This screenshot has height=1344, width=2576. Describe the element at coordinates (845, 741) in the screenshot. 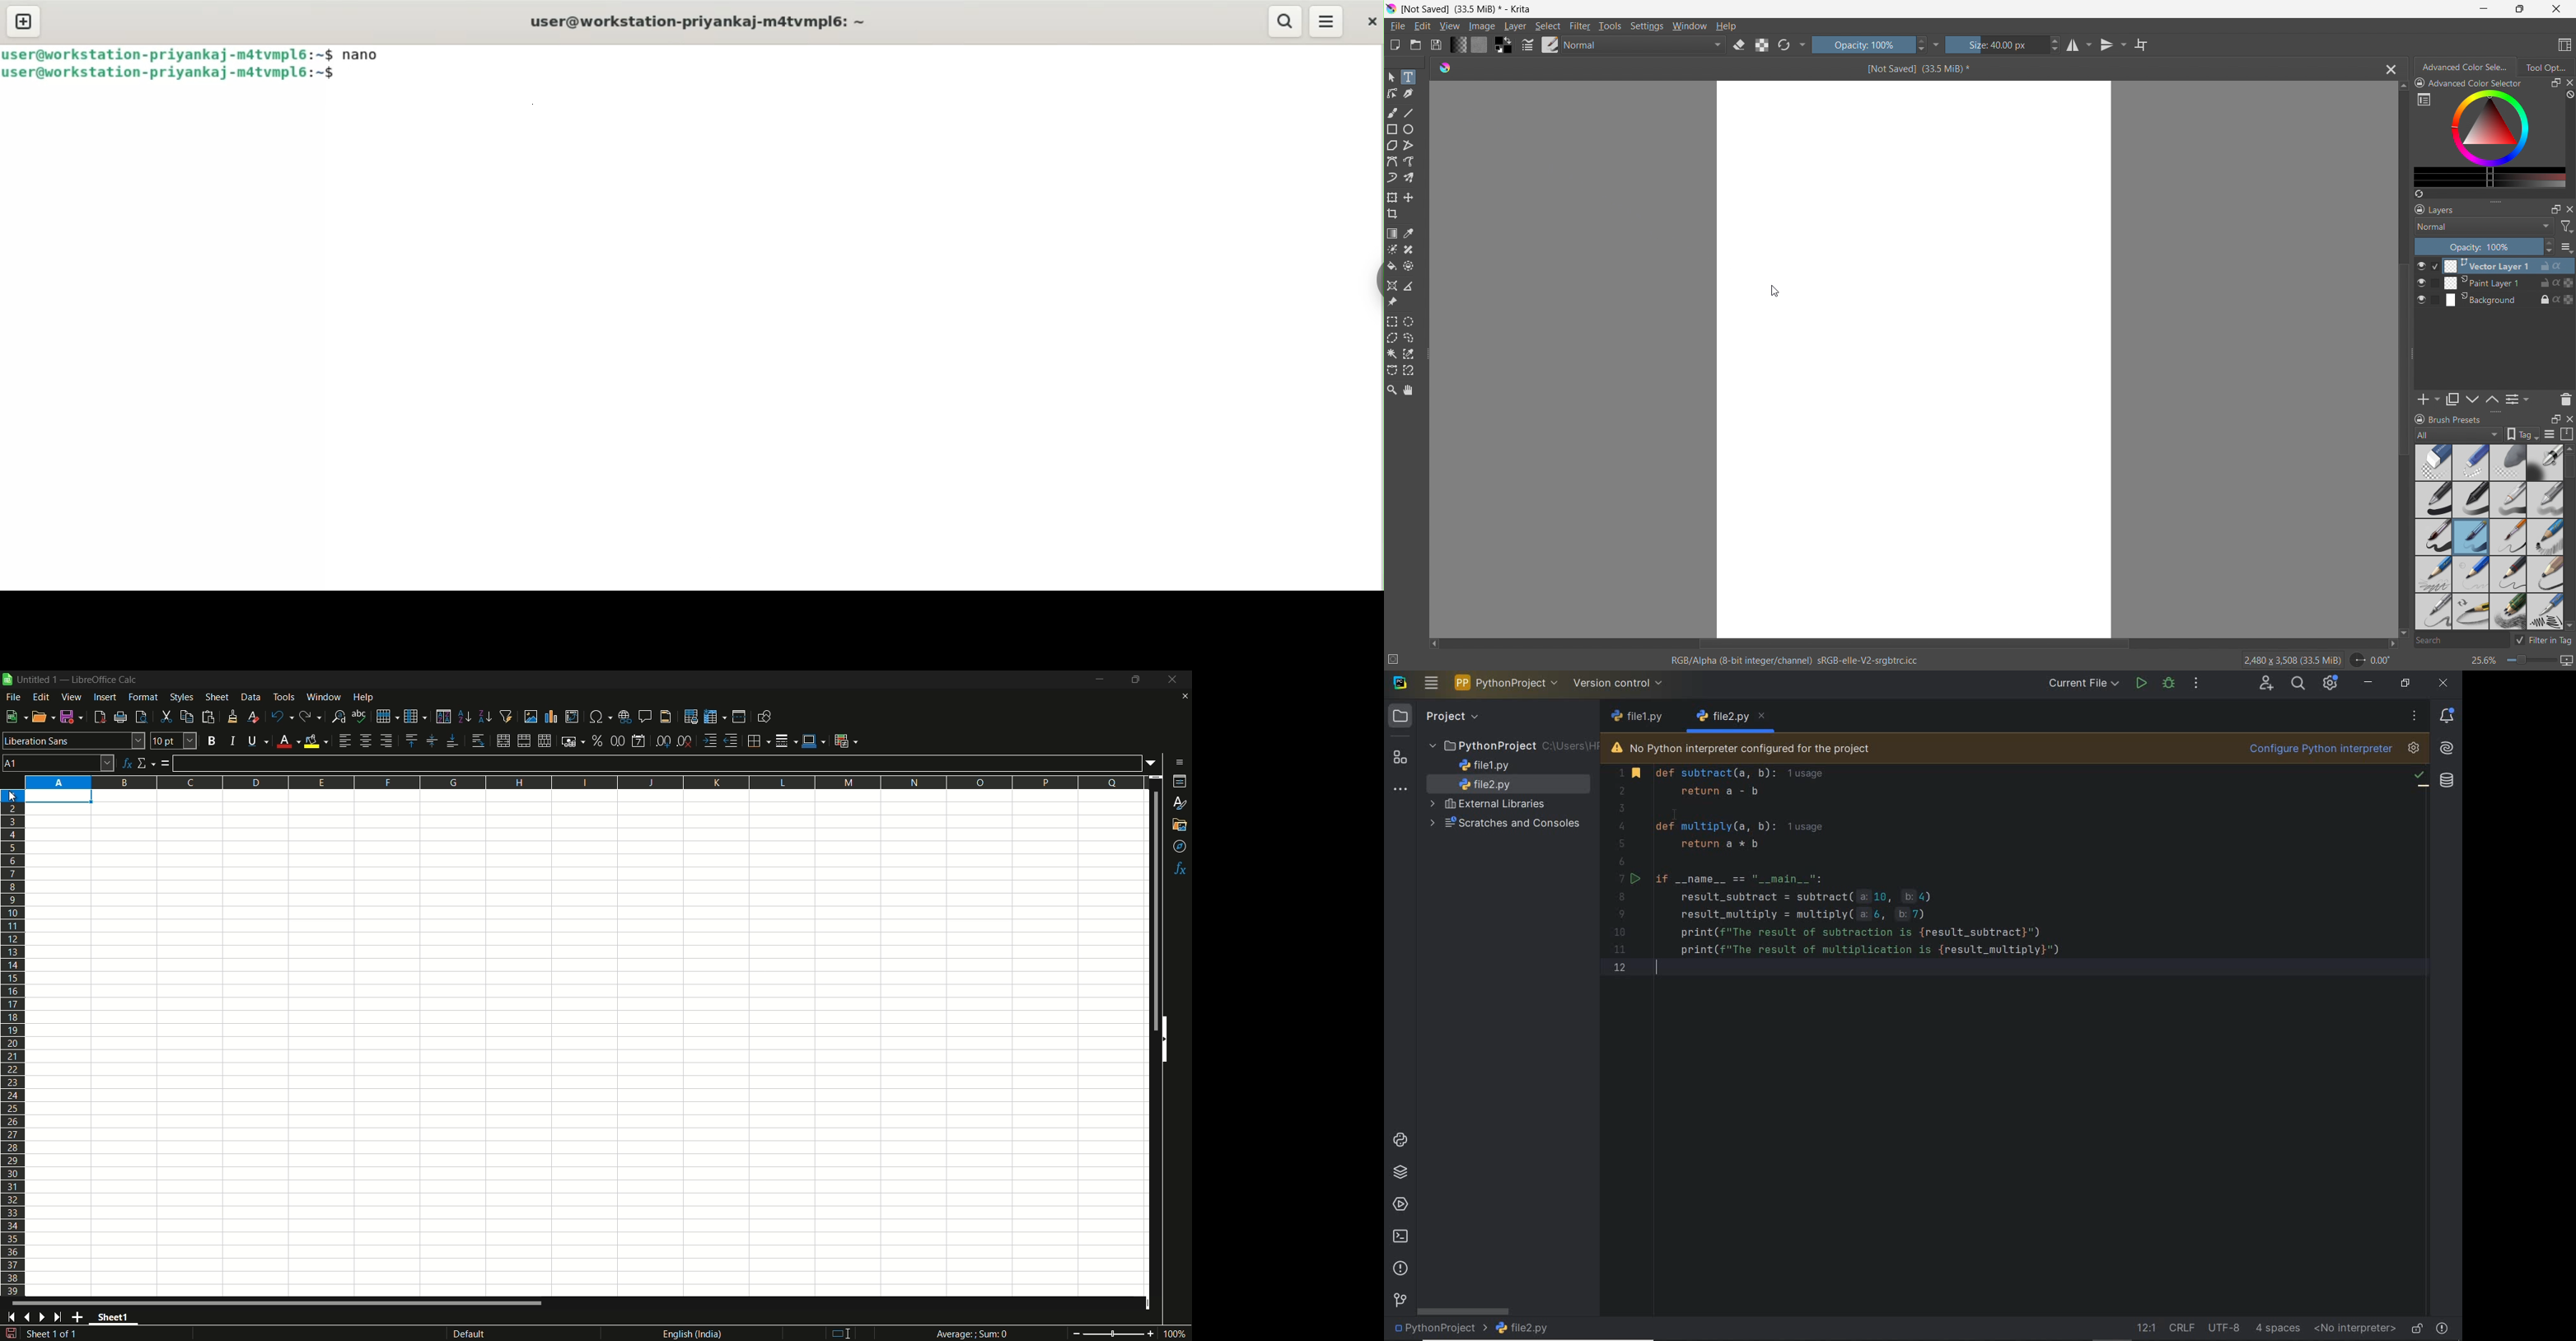

I see `conditional formatting` at that location.